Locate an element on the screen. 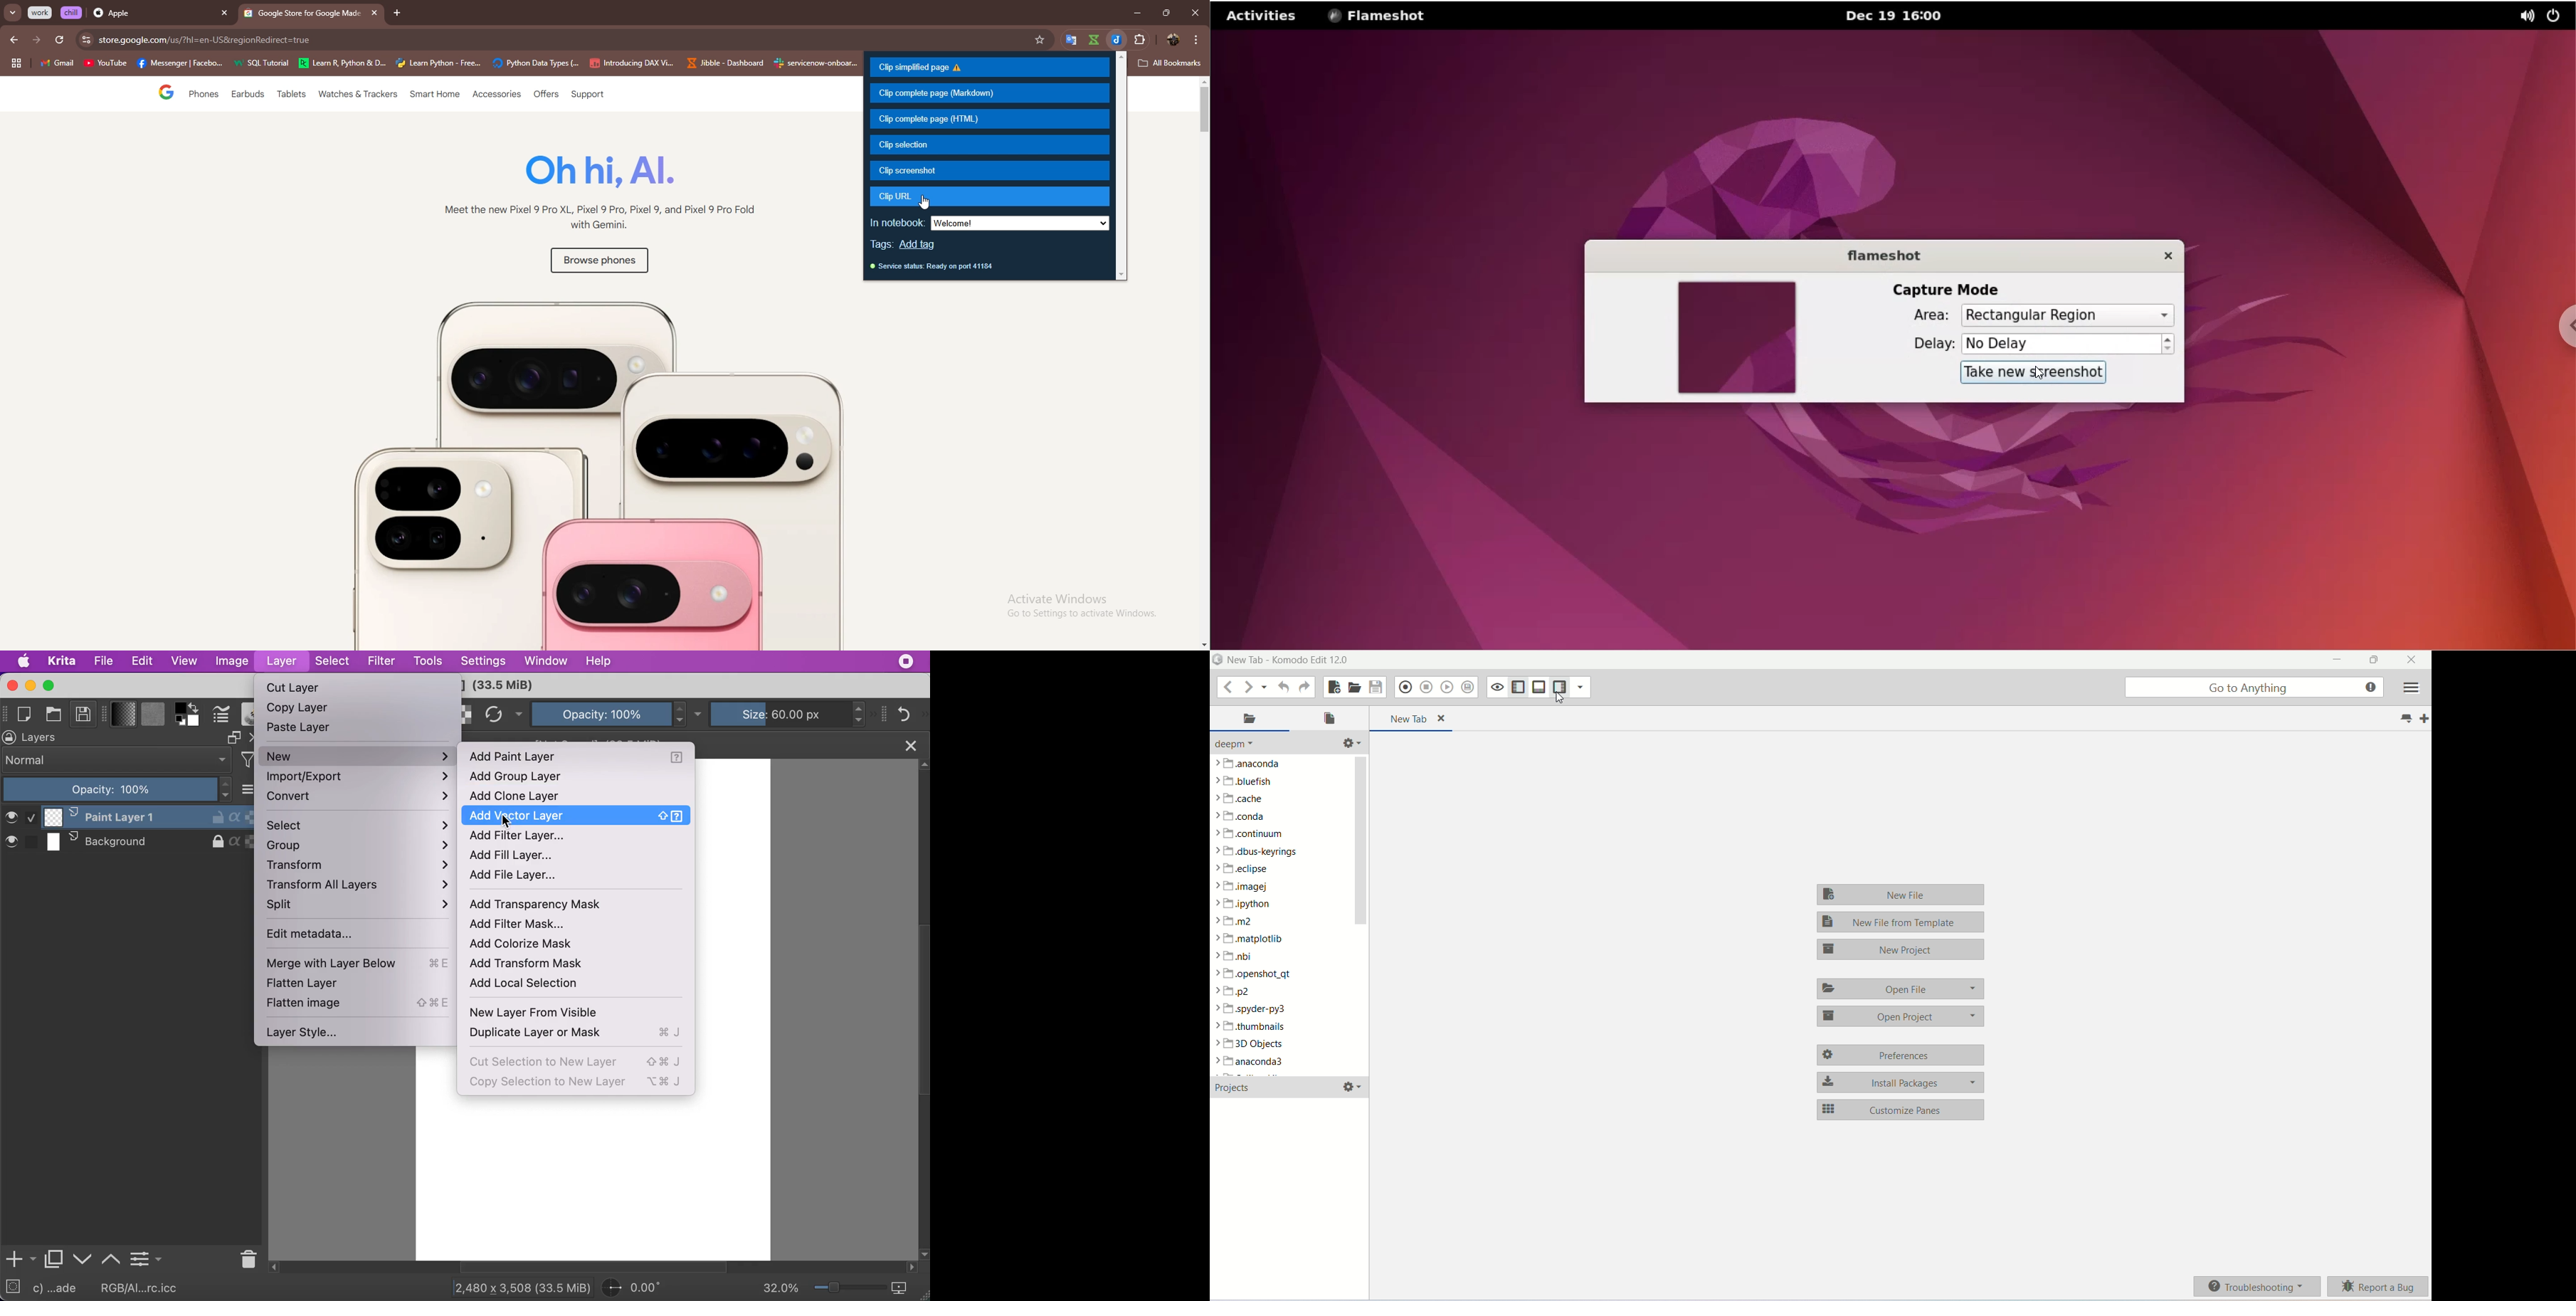 The height and width of the screenshot is (1316, 2576). scroll bar is located at coordinates (1121, 166).